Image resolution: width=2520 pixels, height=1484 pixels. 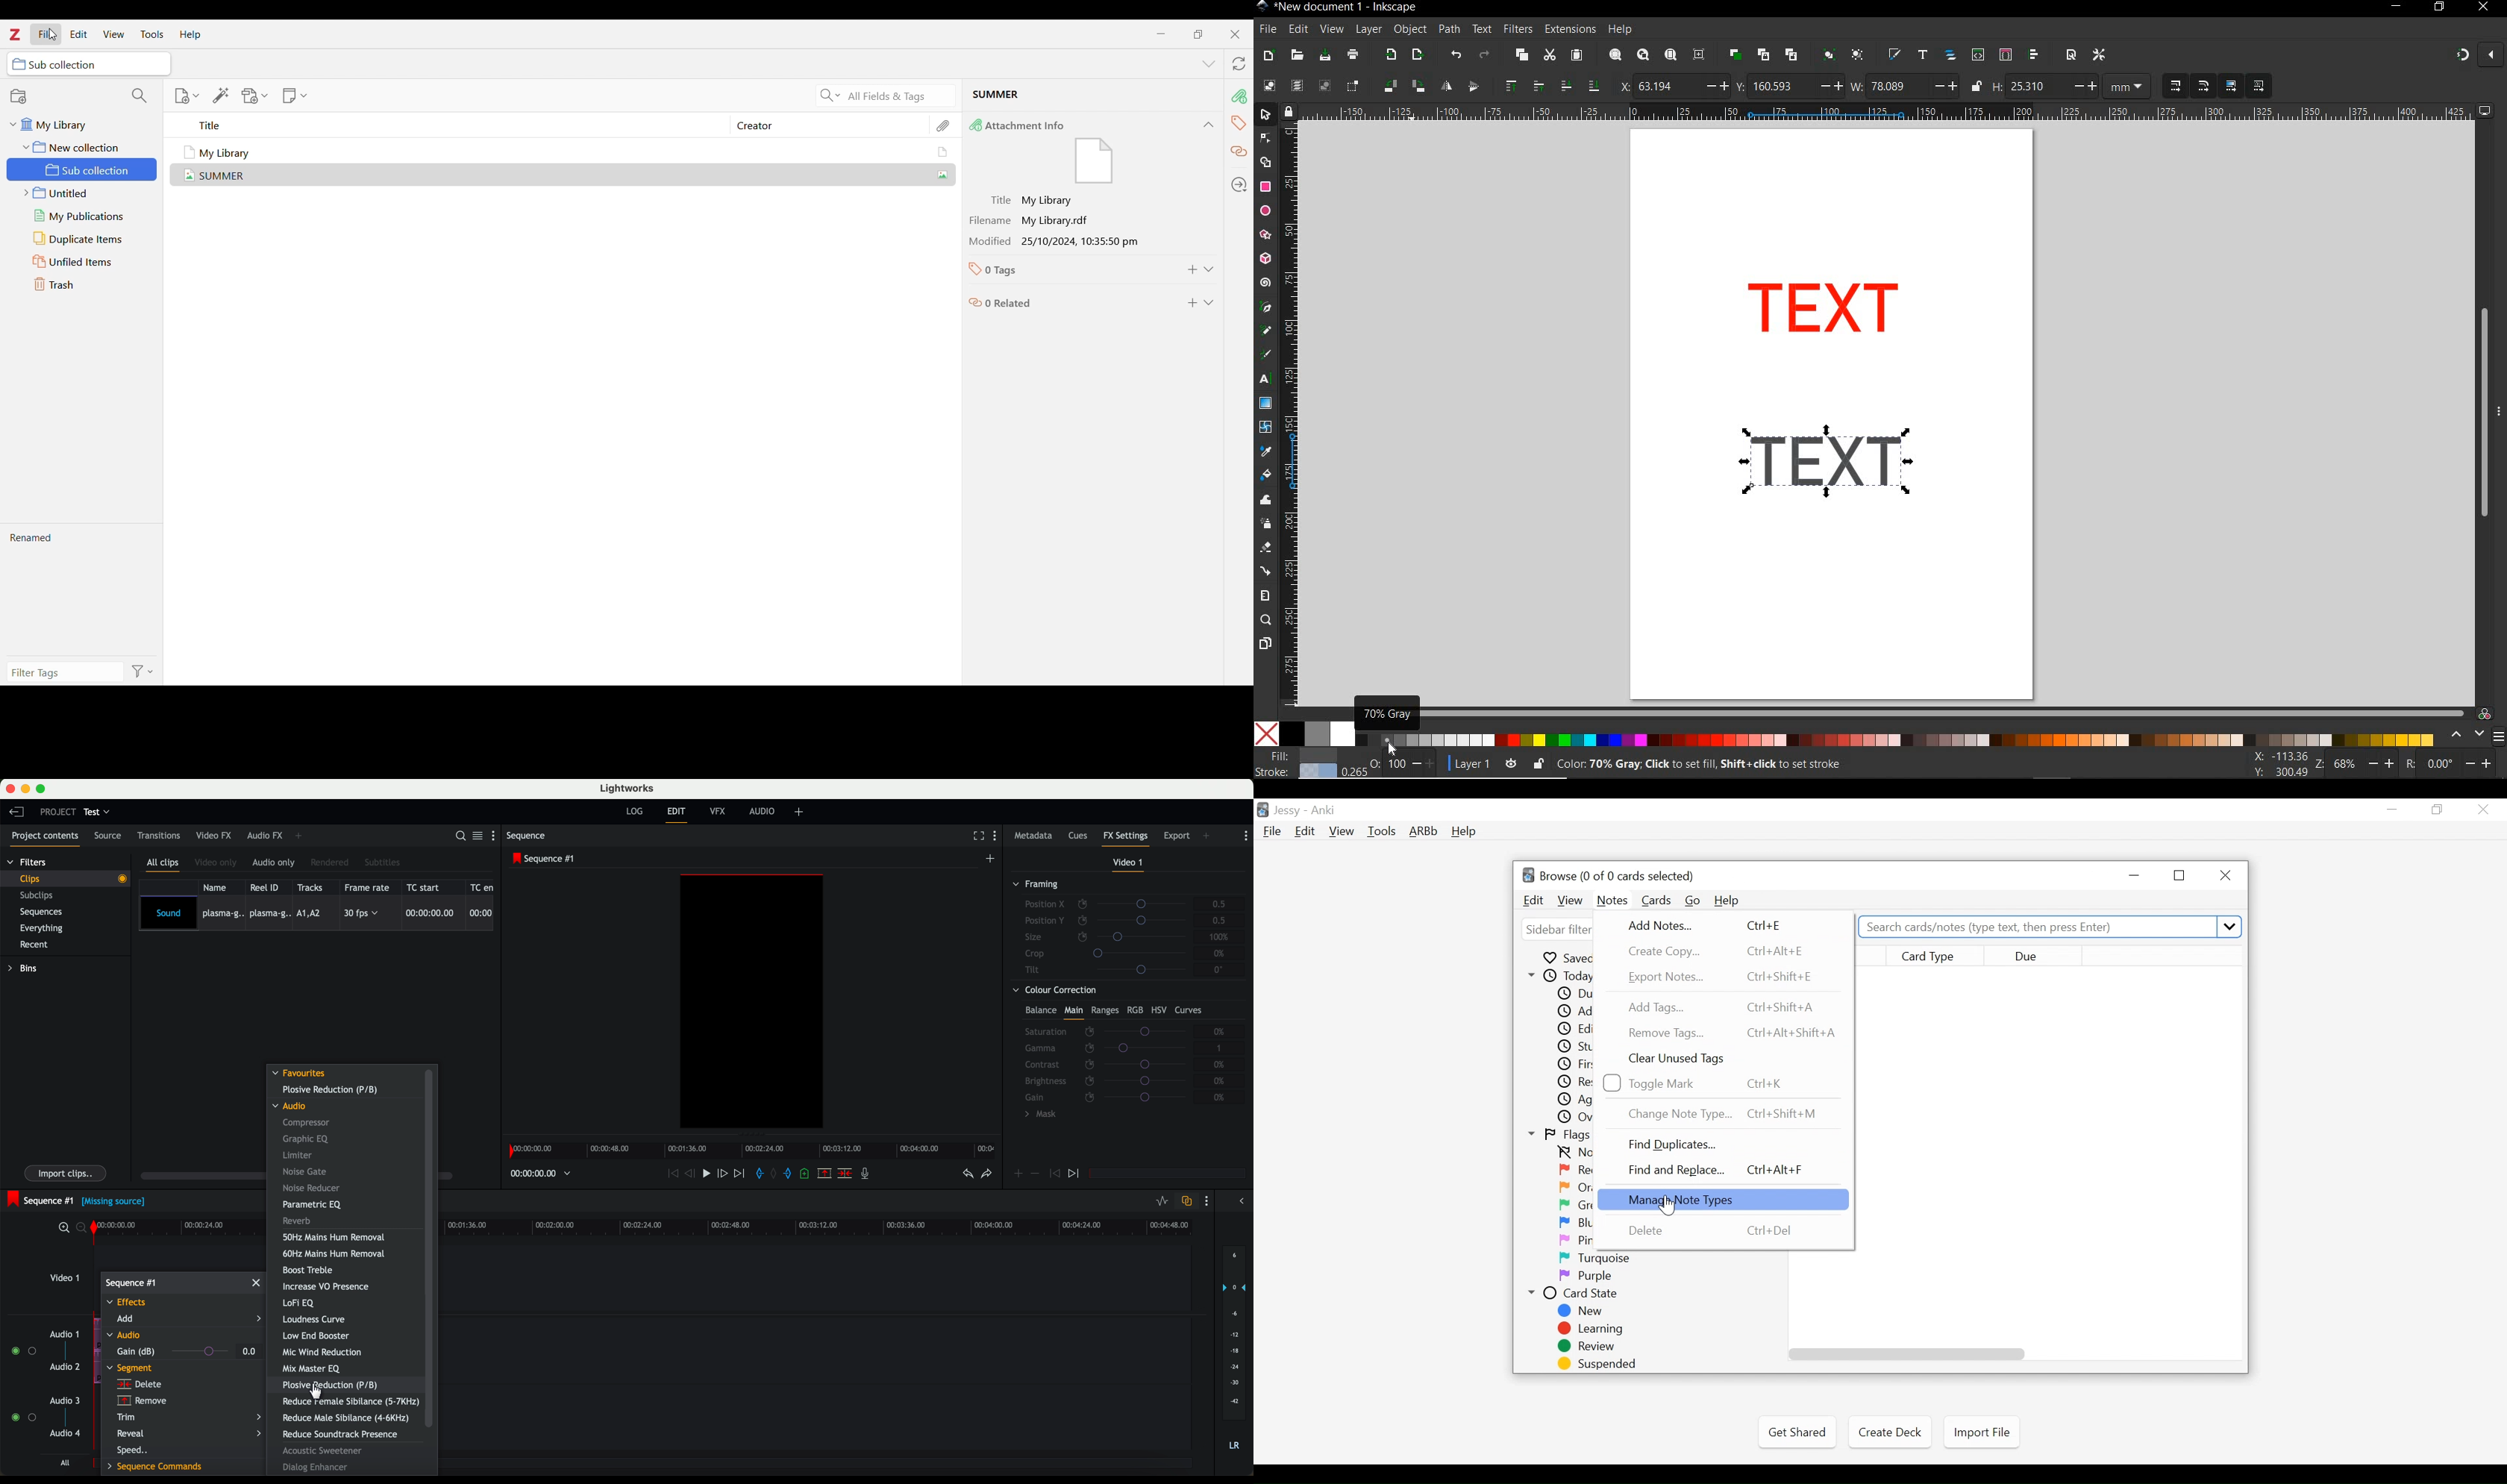 What do you see at coordinates (1598, 1364) in the screenshot?
I see `Suspended` at bounding box center [1598, 1364].